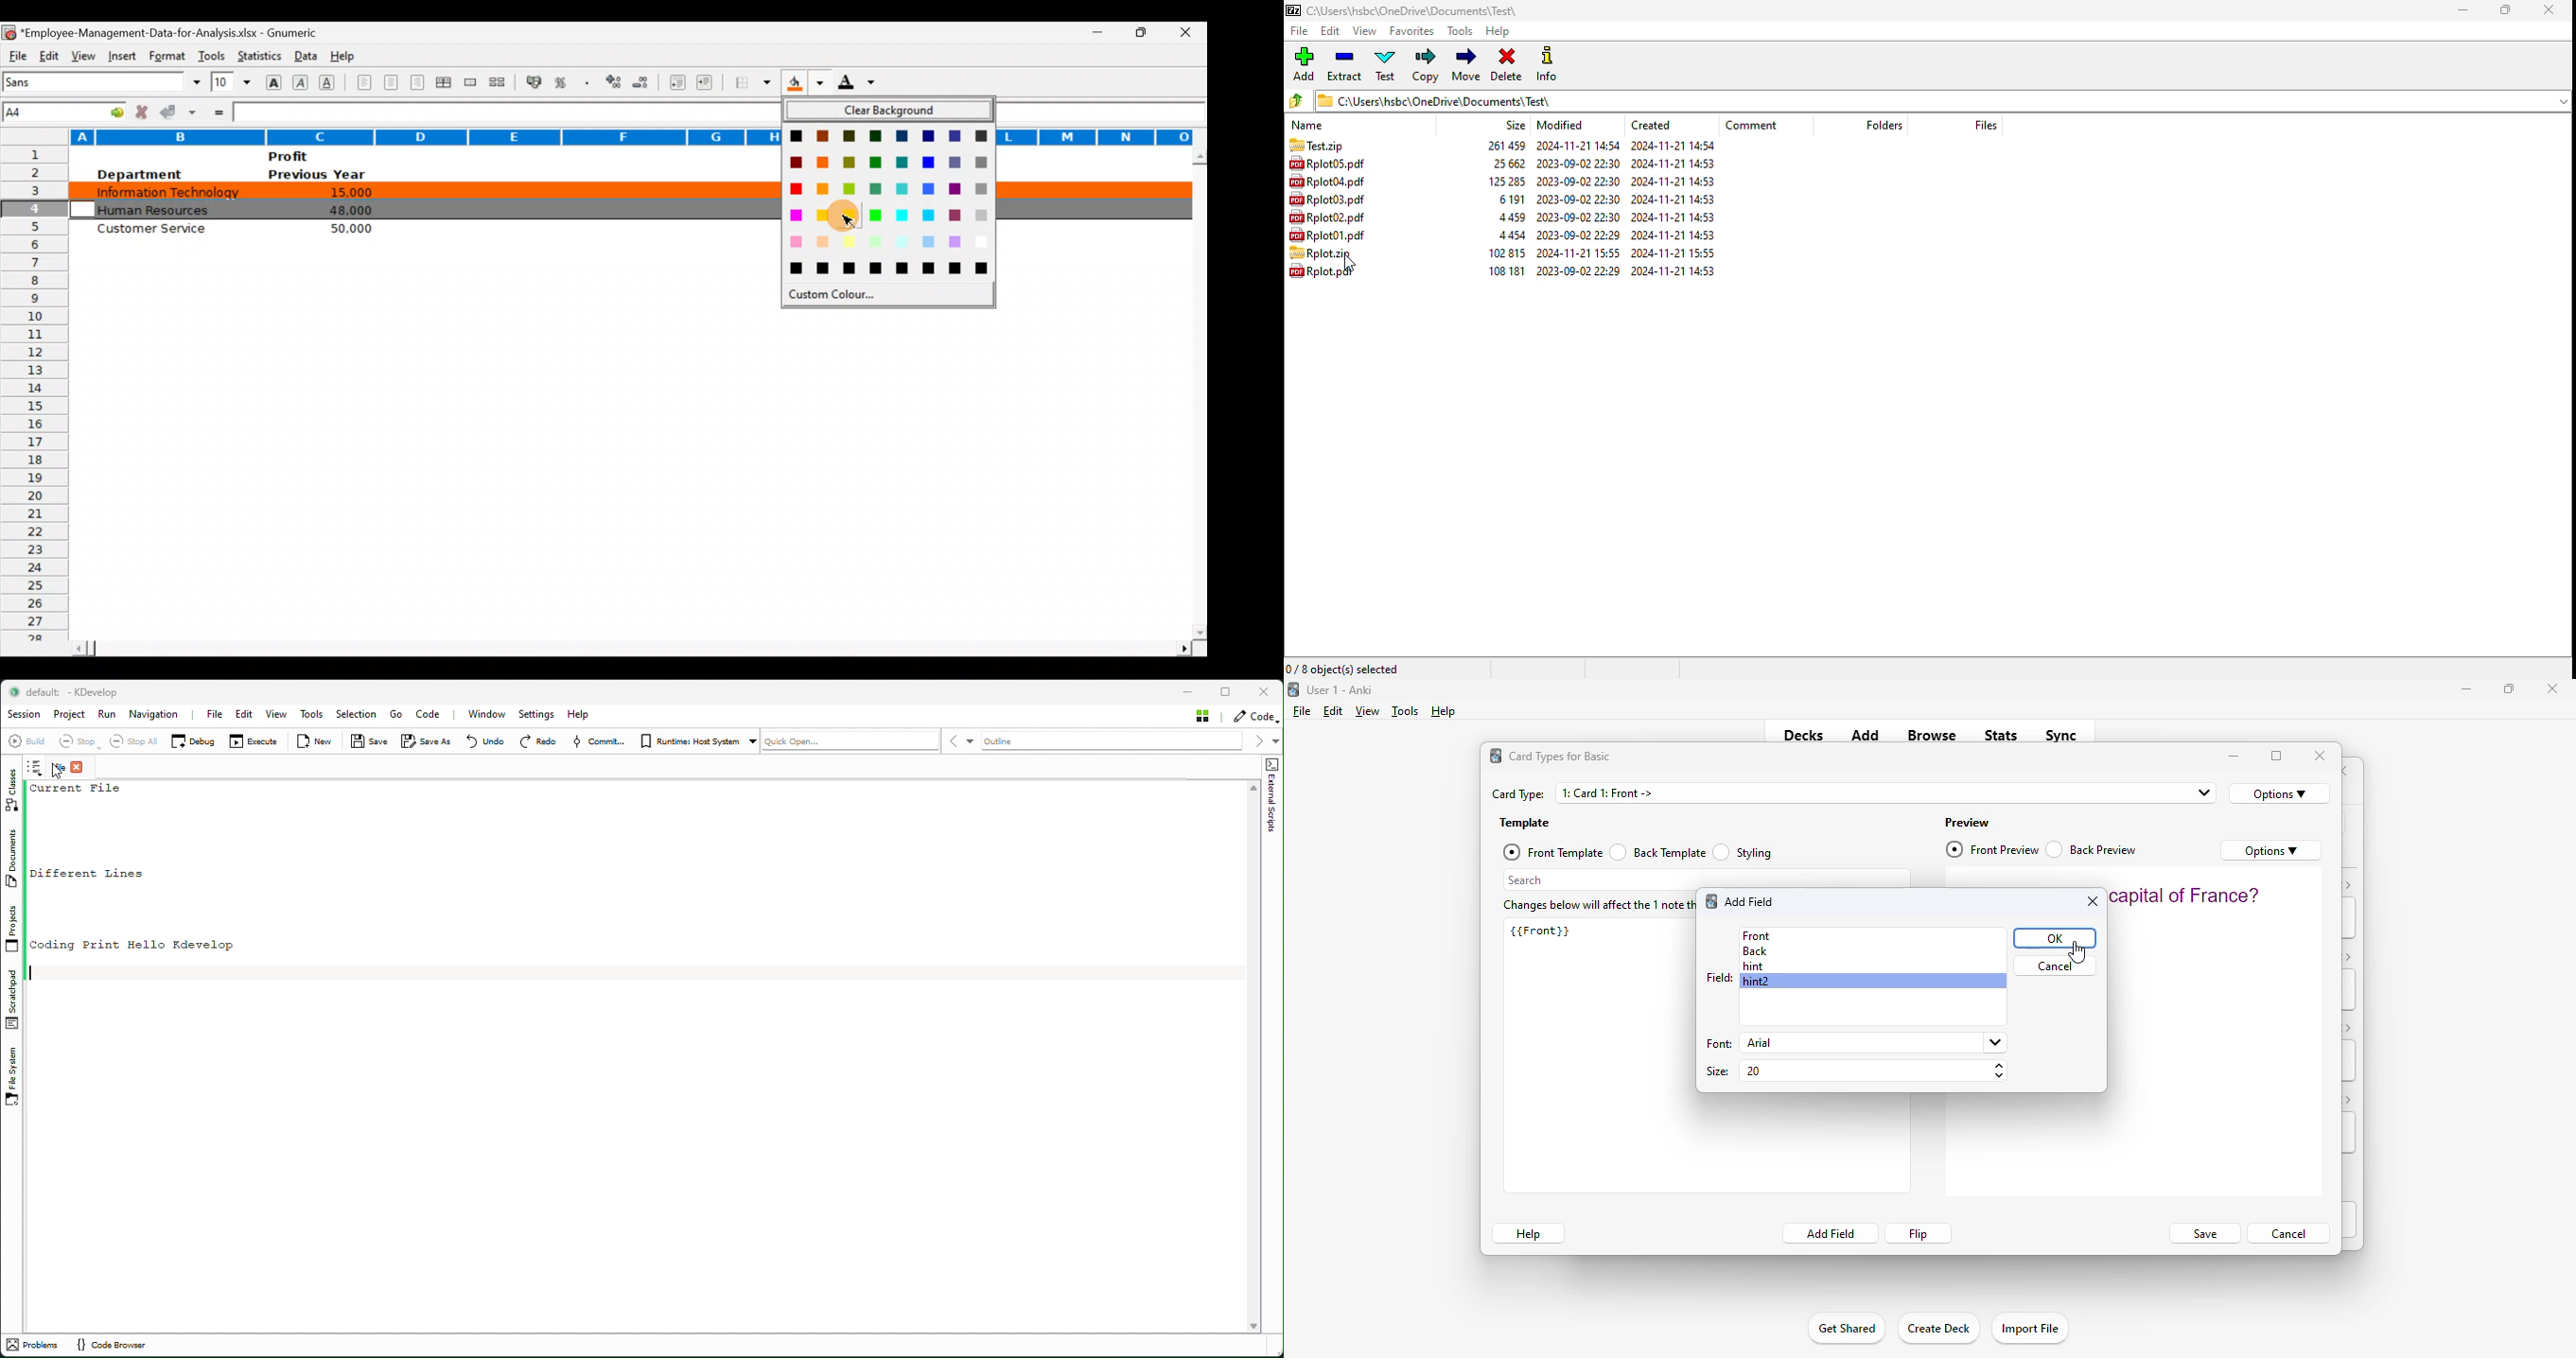 Image resolution: width=2576 pixels, height=1372 pixels. What do you see at coordinates (1866, 734) in the screenshot?
I see `add` at bounding box center [1866, 734].